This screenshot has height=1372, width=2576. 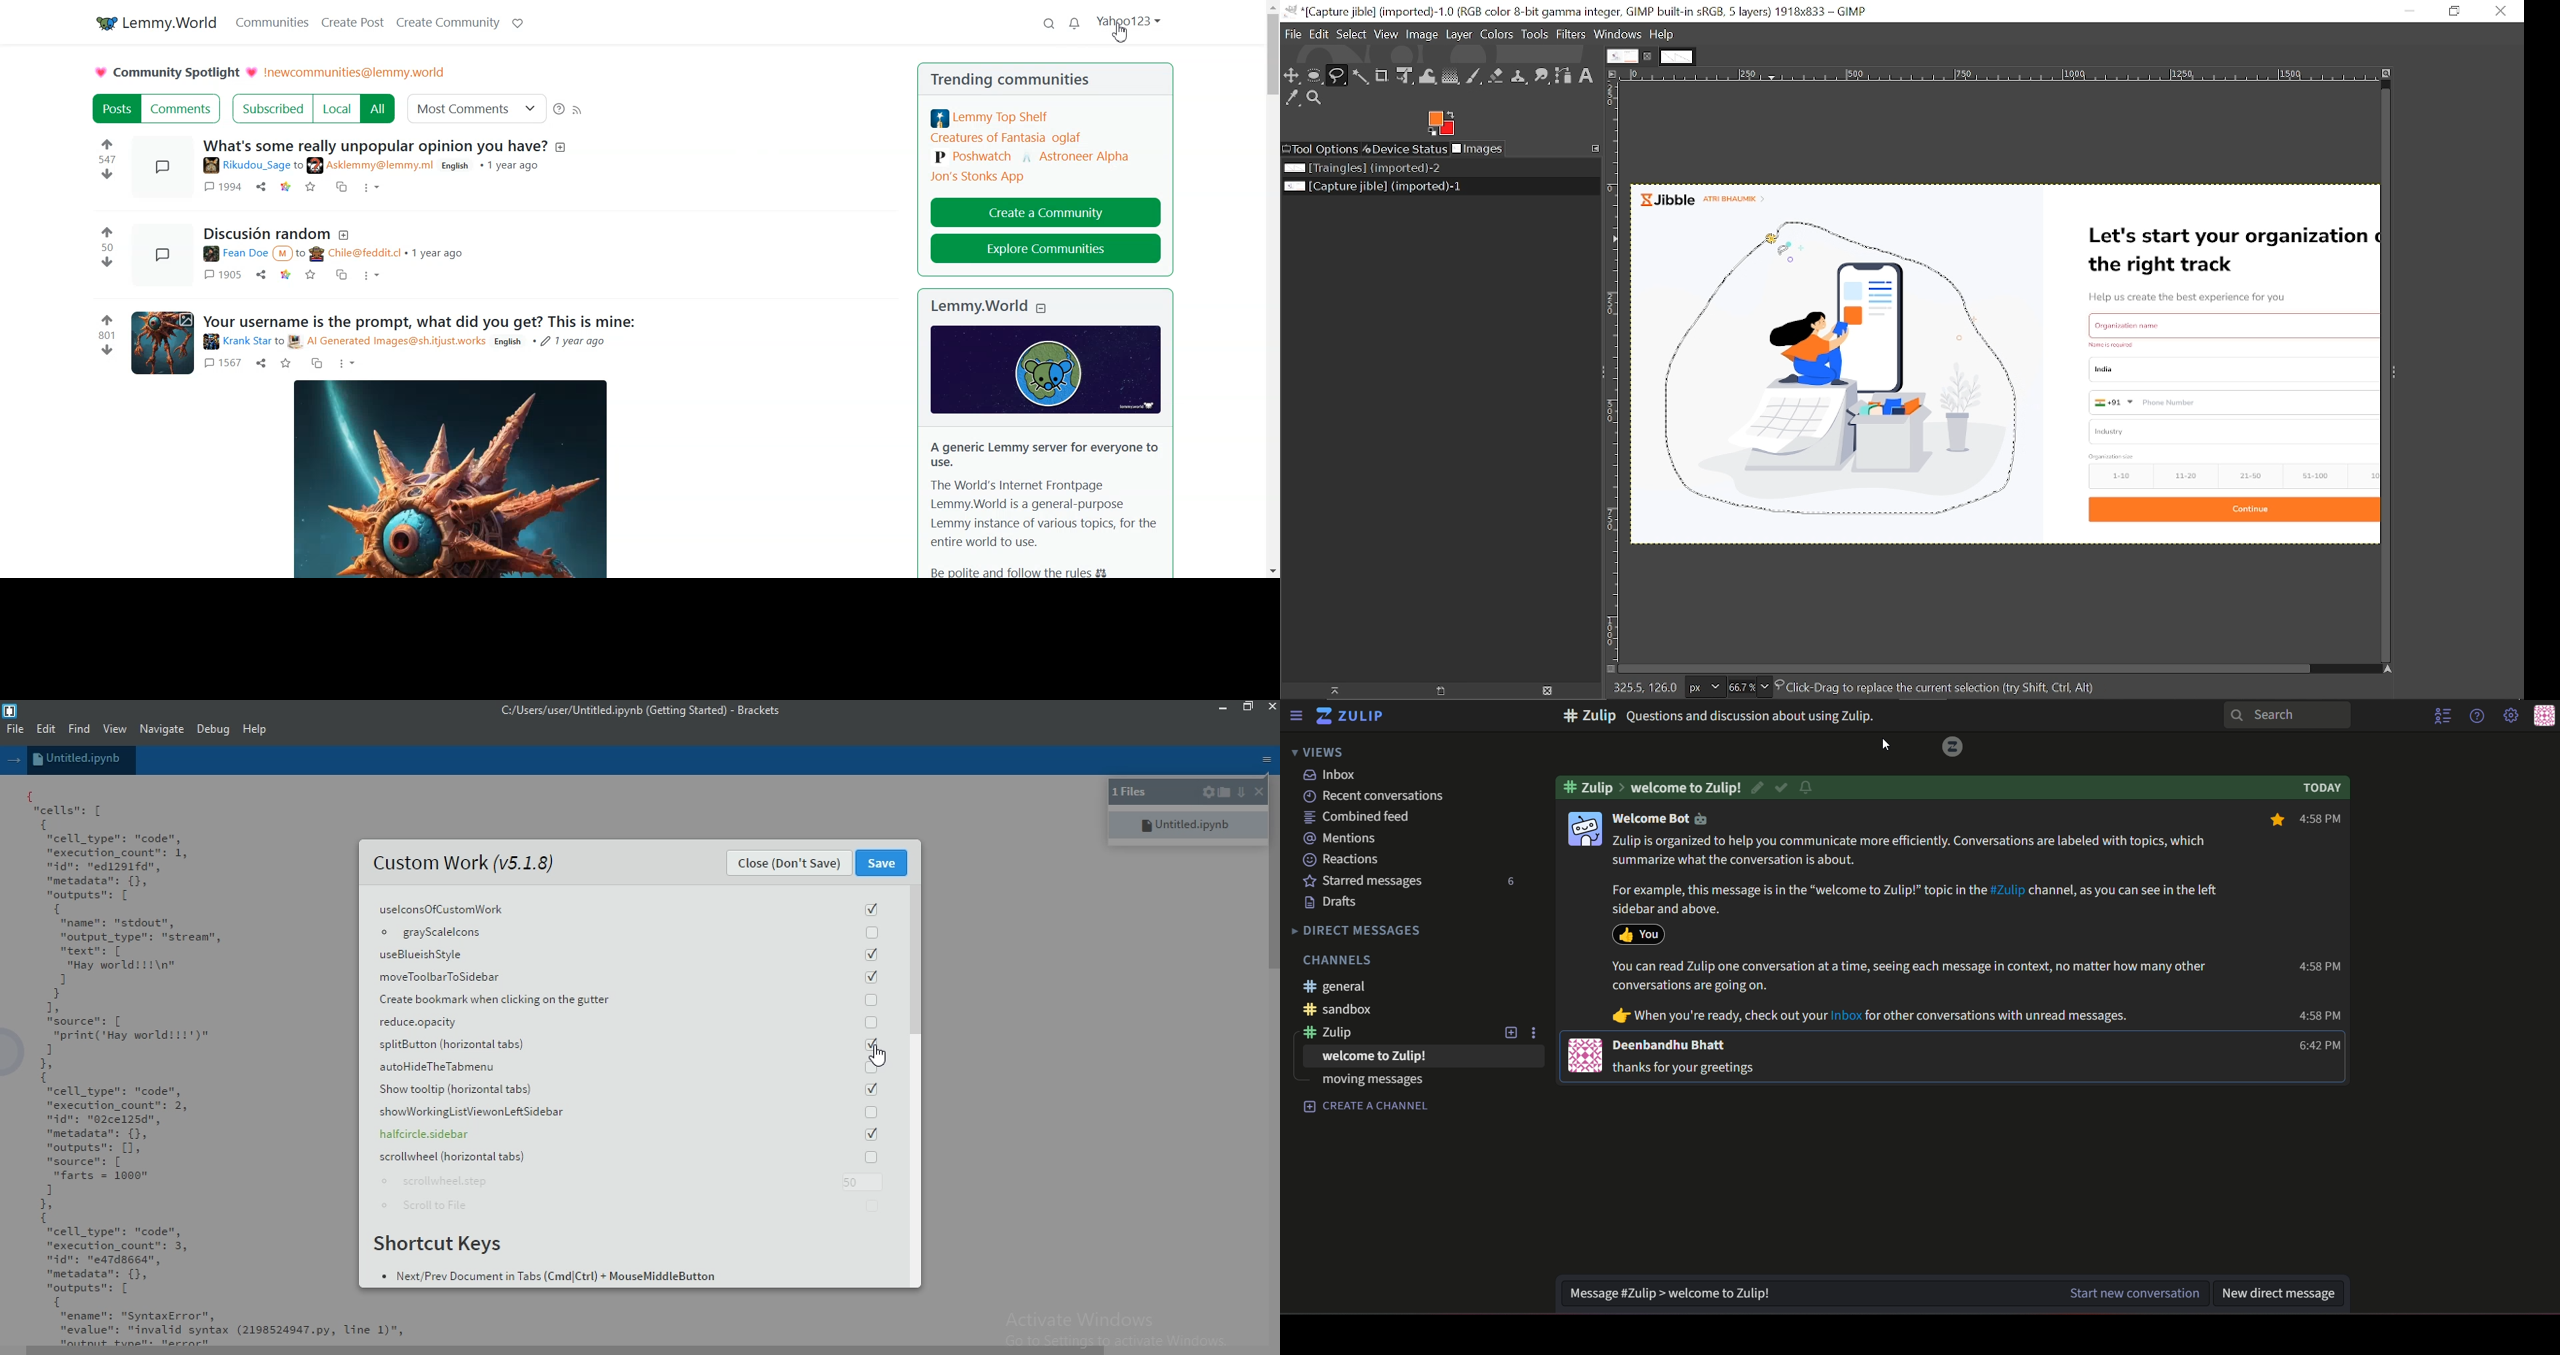 What do you see at coordinates (2395, 379) in the screenshot?
I see `Side bar menu` at bounding box center [2395, 379].